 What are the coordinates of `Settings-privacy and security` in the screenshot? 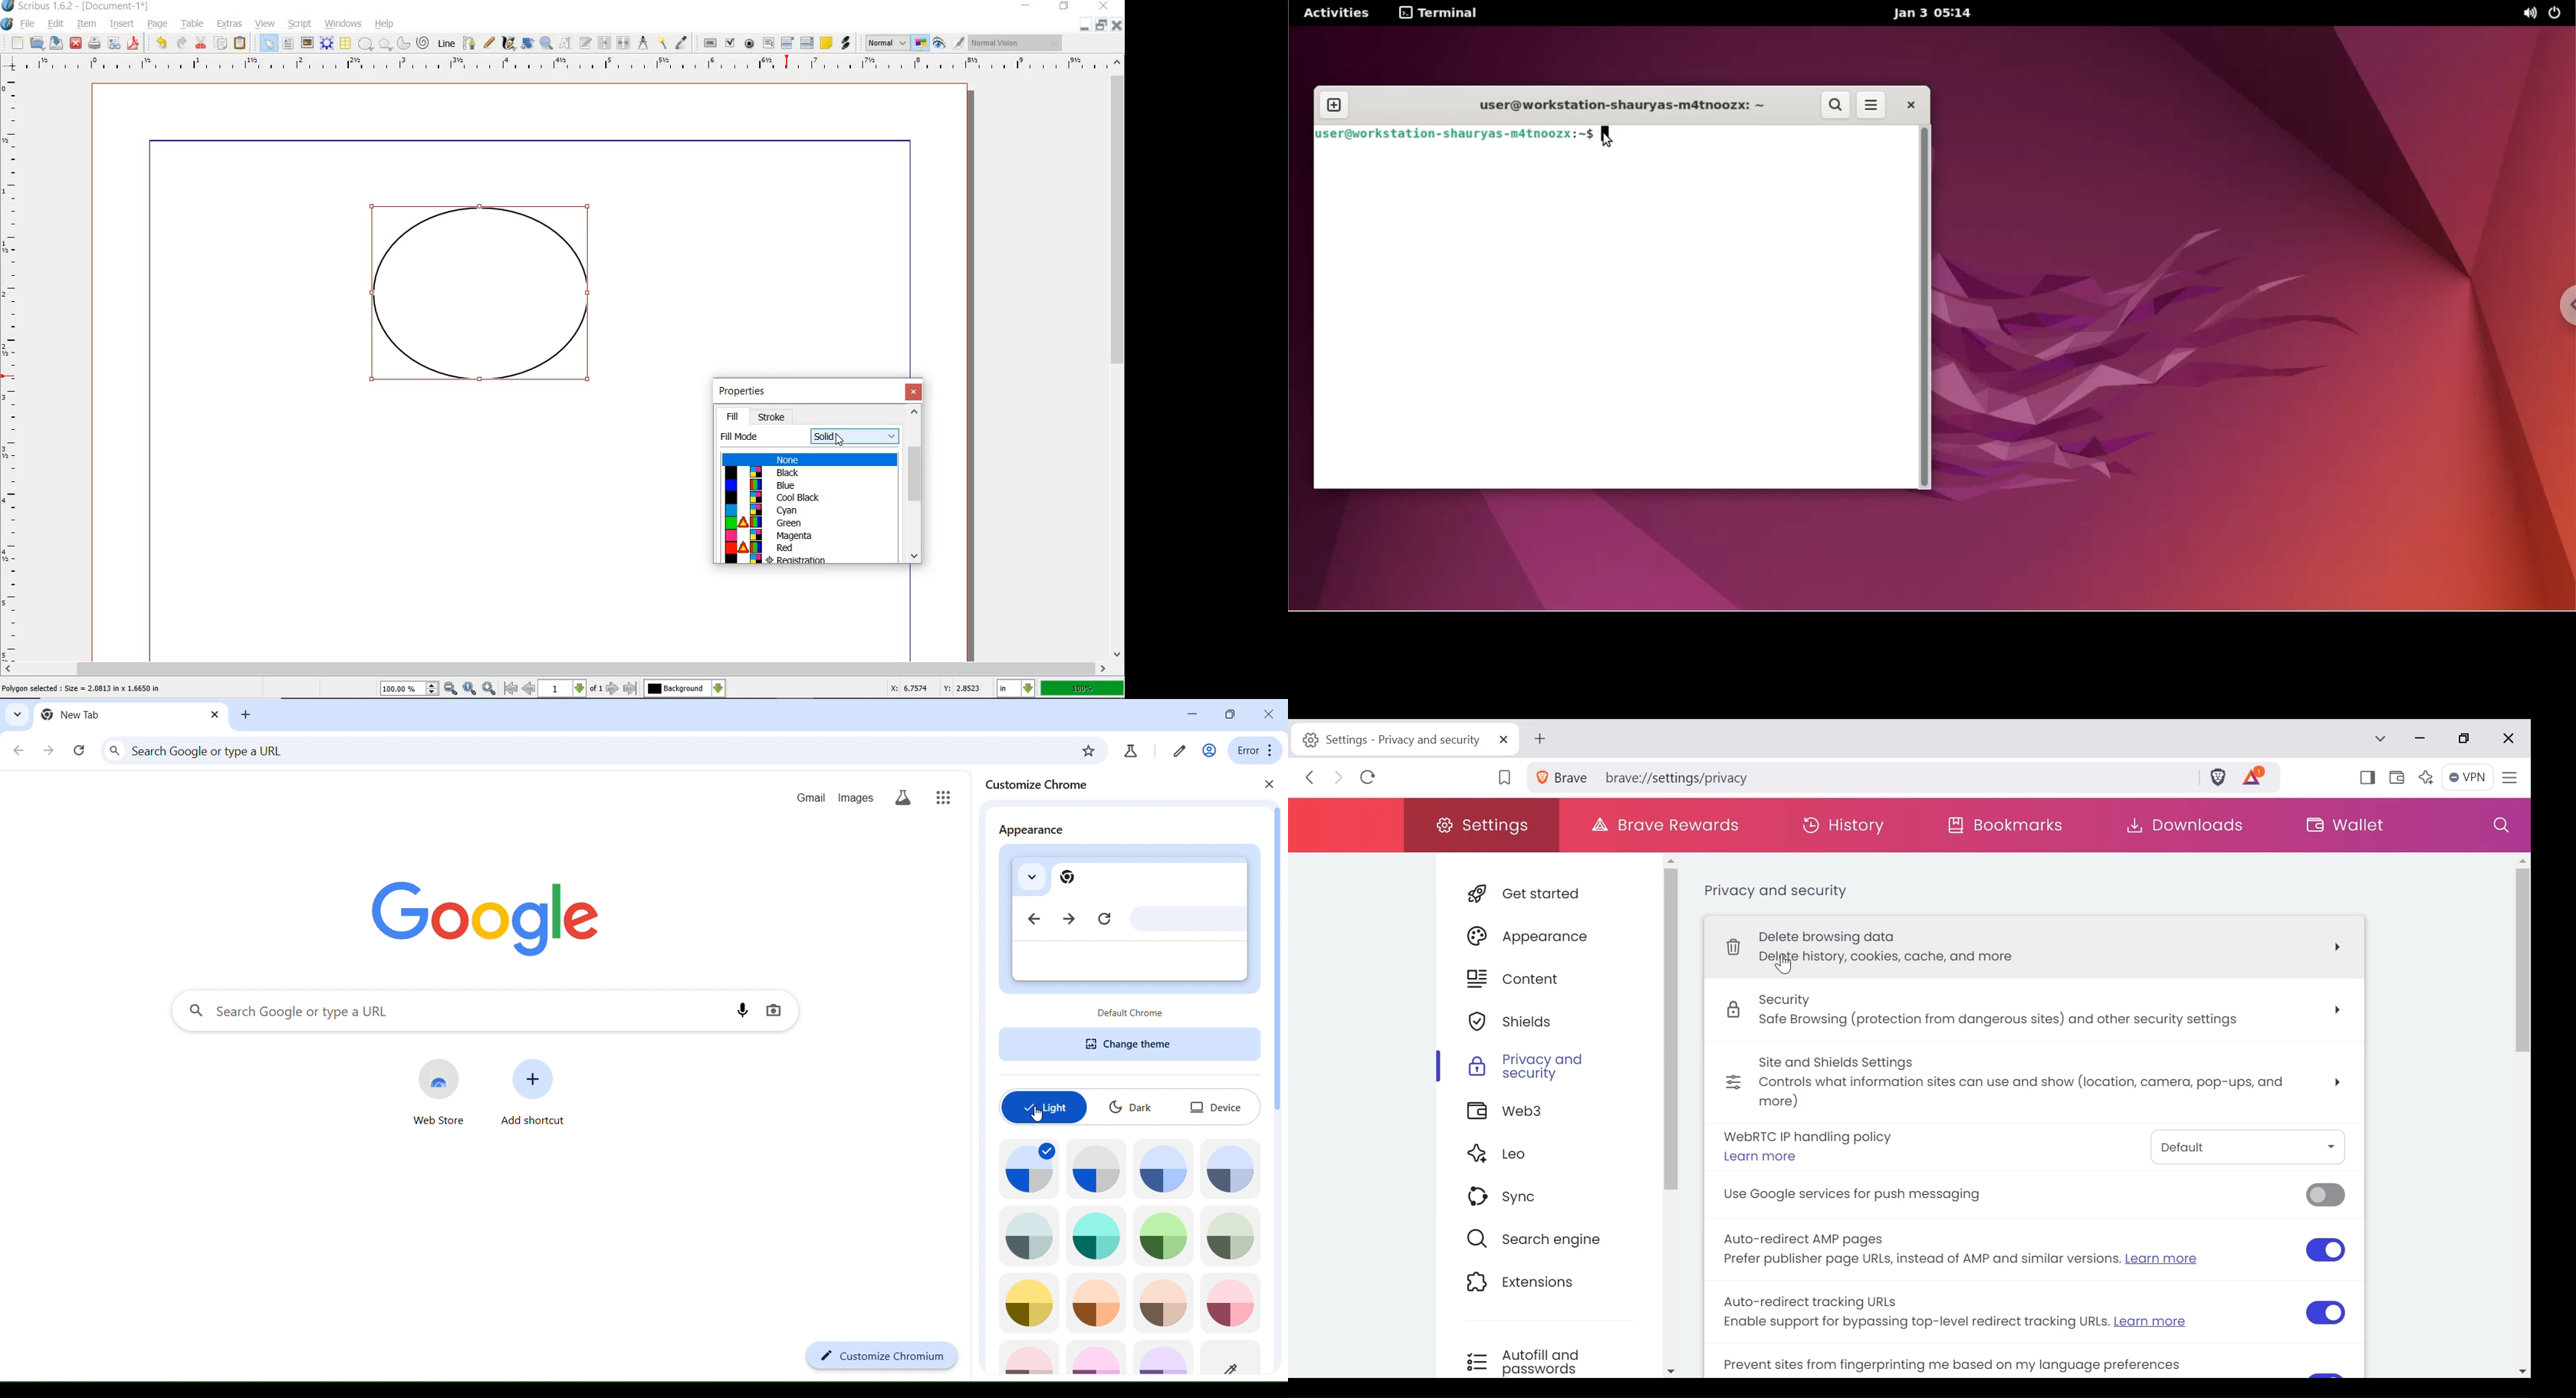 It's located at (1404, 740).